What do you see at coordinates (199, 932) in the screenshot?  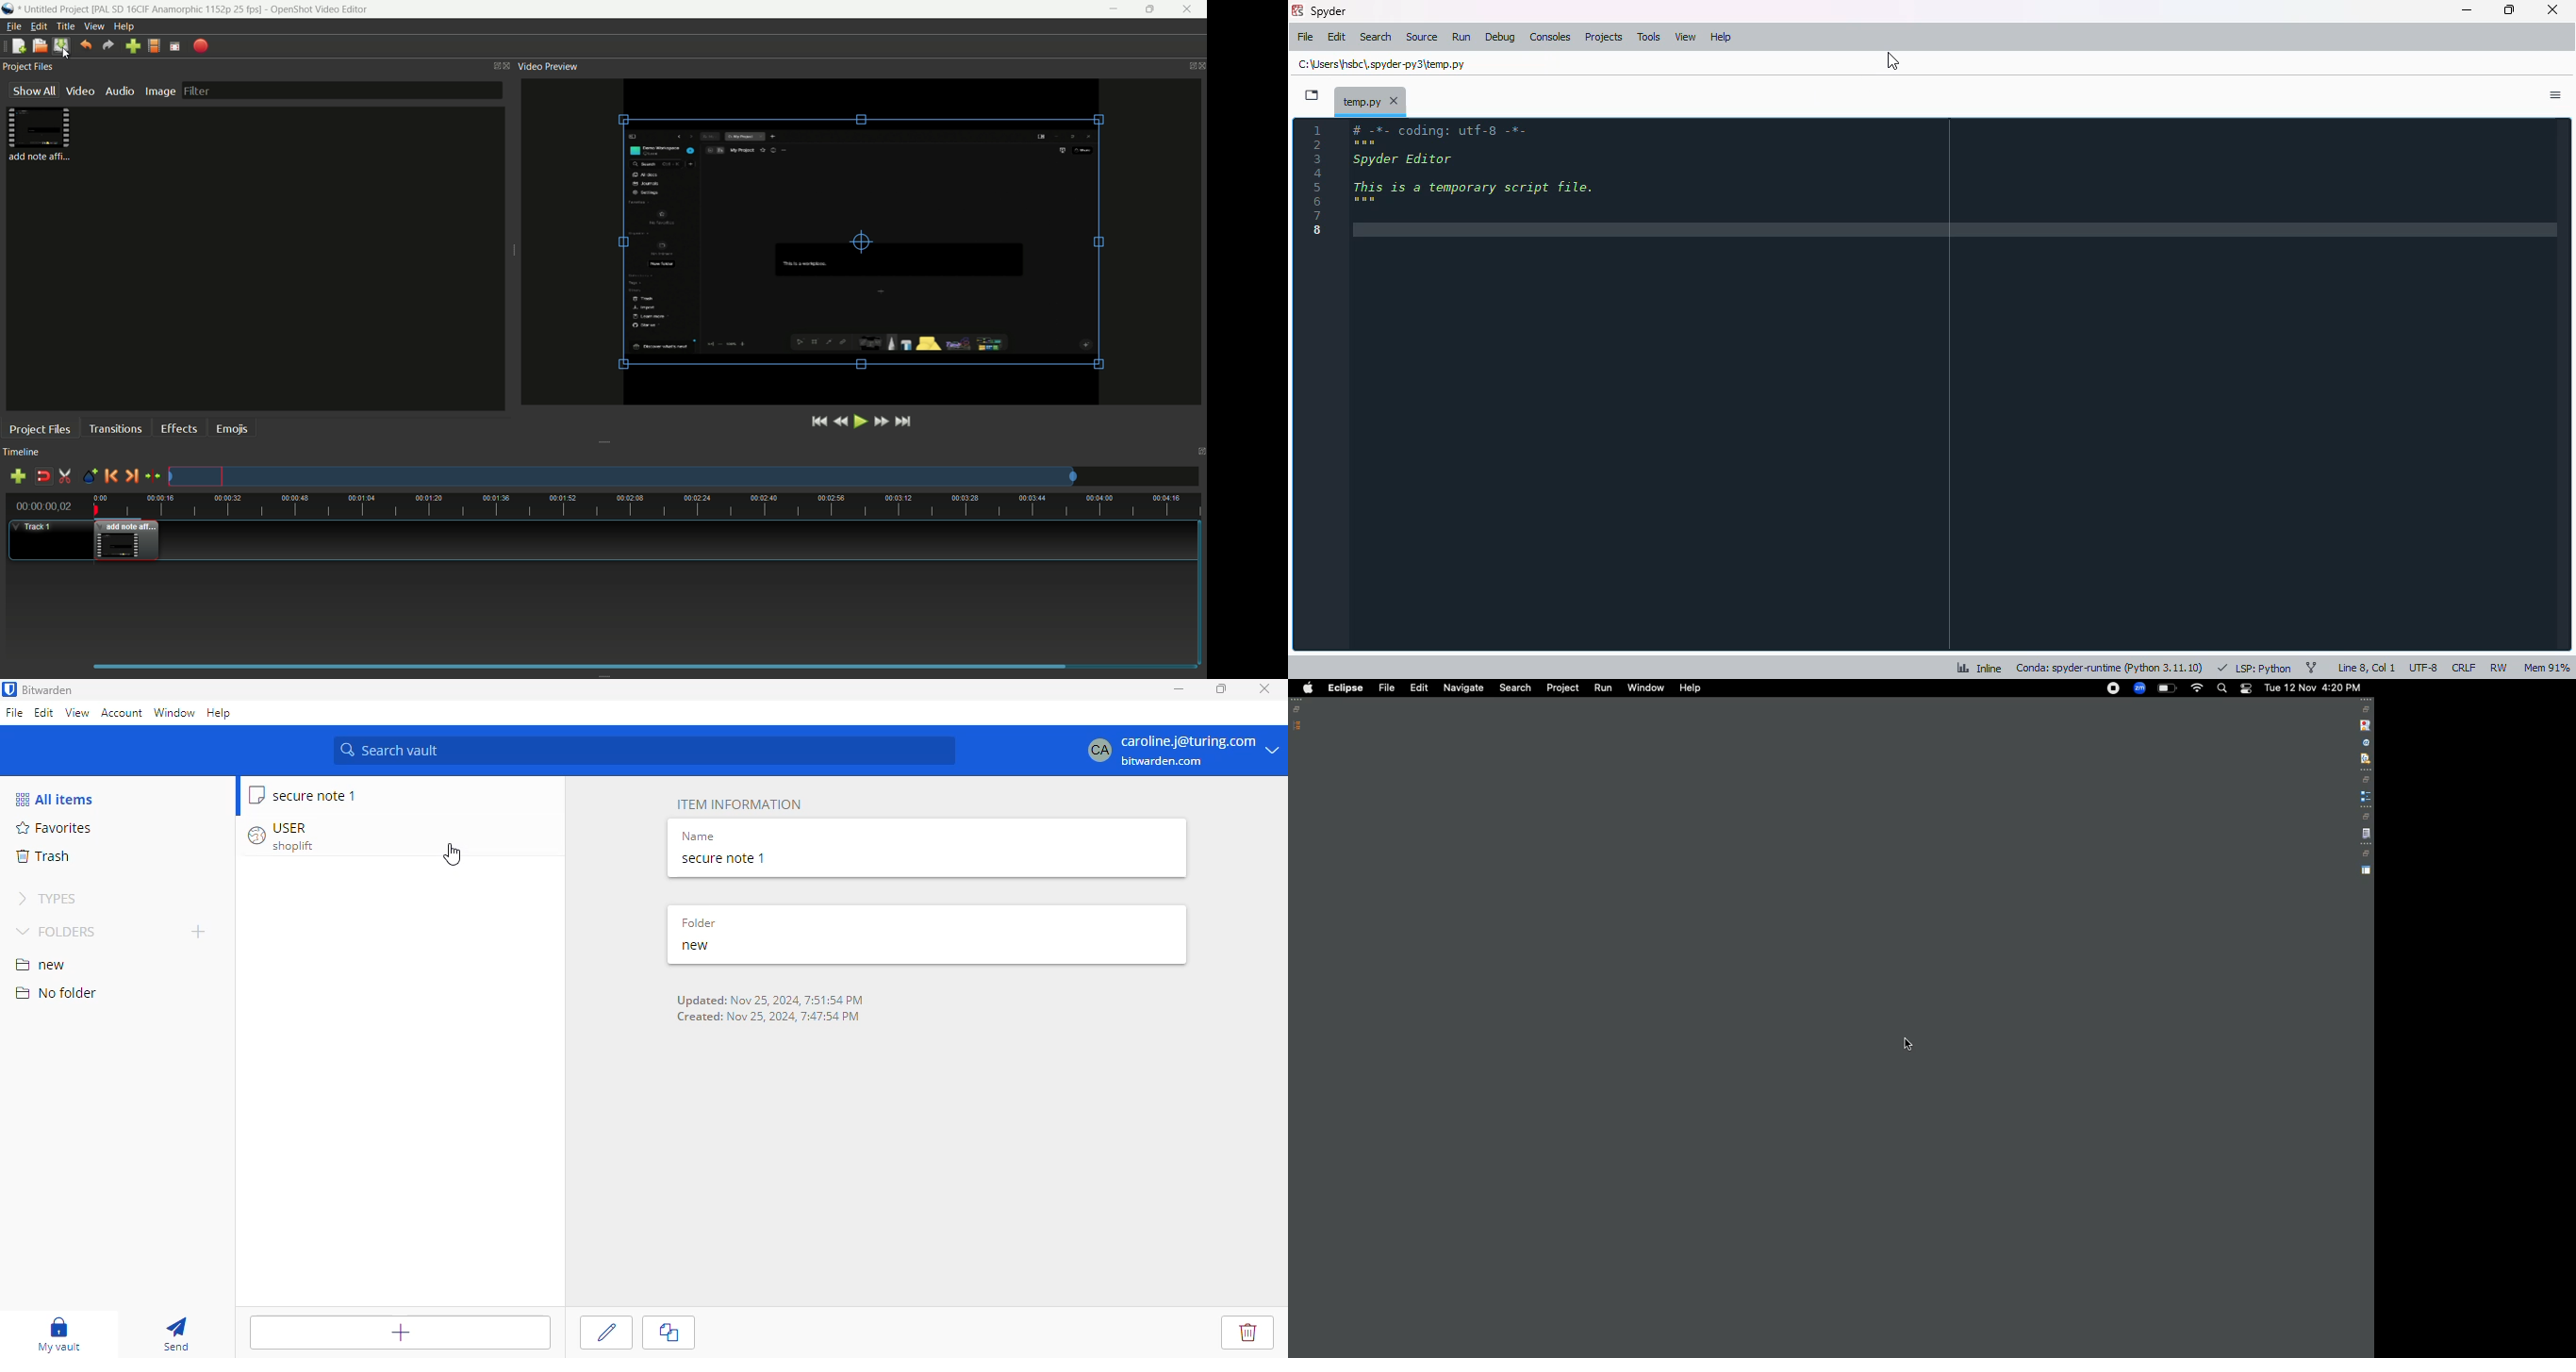 I see `add folder` at bounding box center [199, 932].